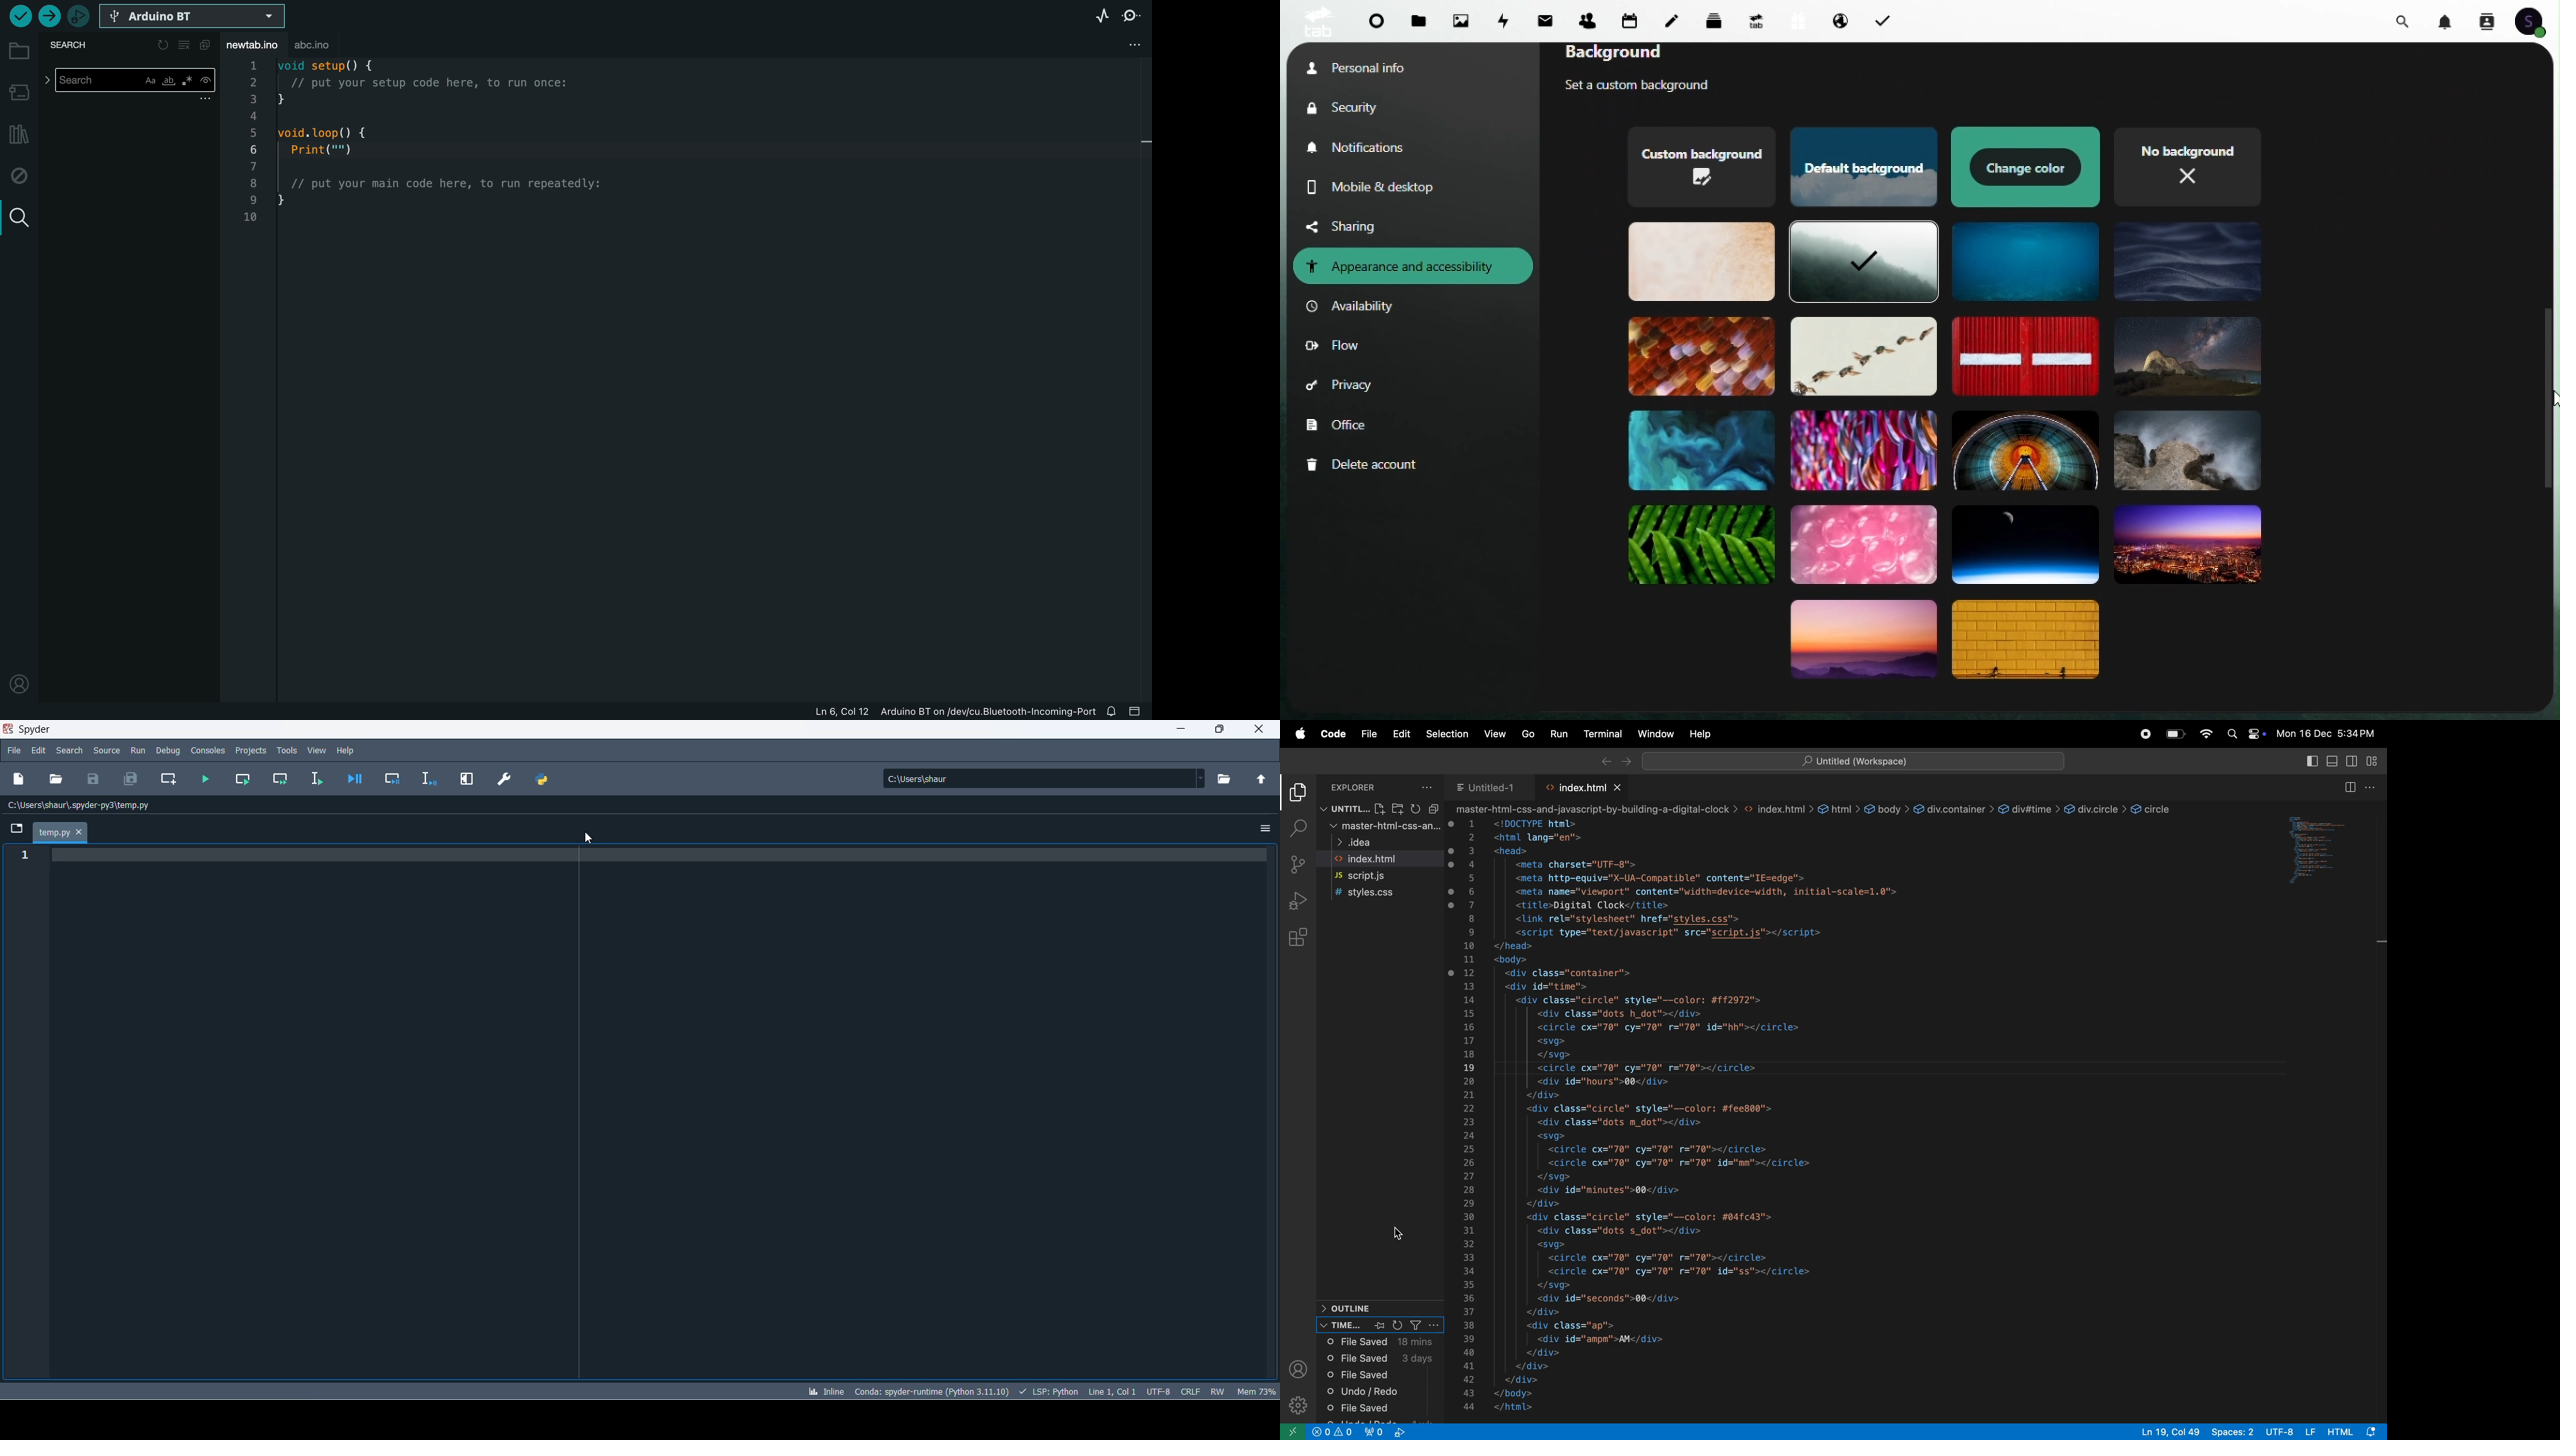  What do you see at coordinates (1377, 1343) in the screenshot?
I see `file saved 18 min ago` at bounding box center [1377, 1343].